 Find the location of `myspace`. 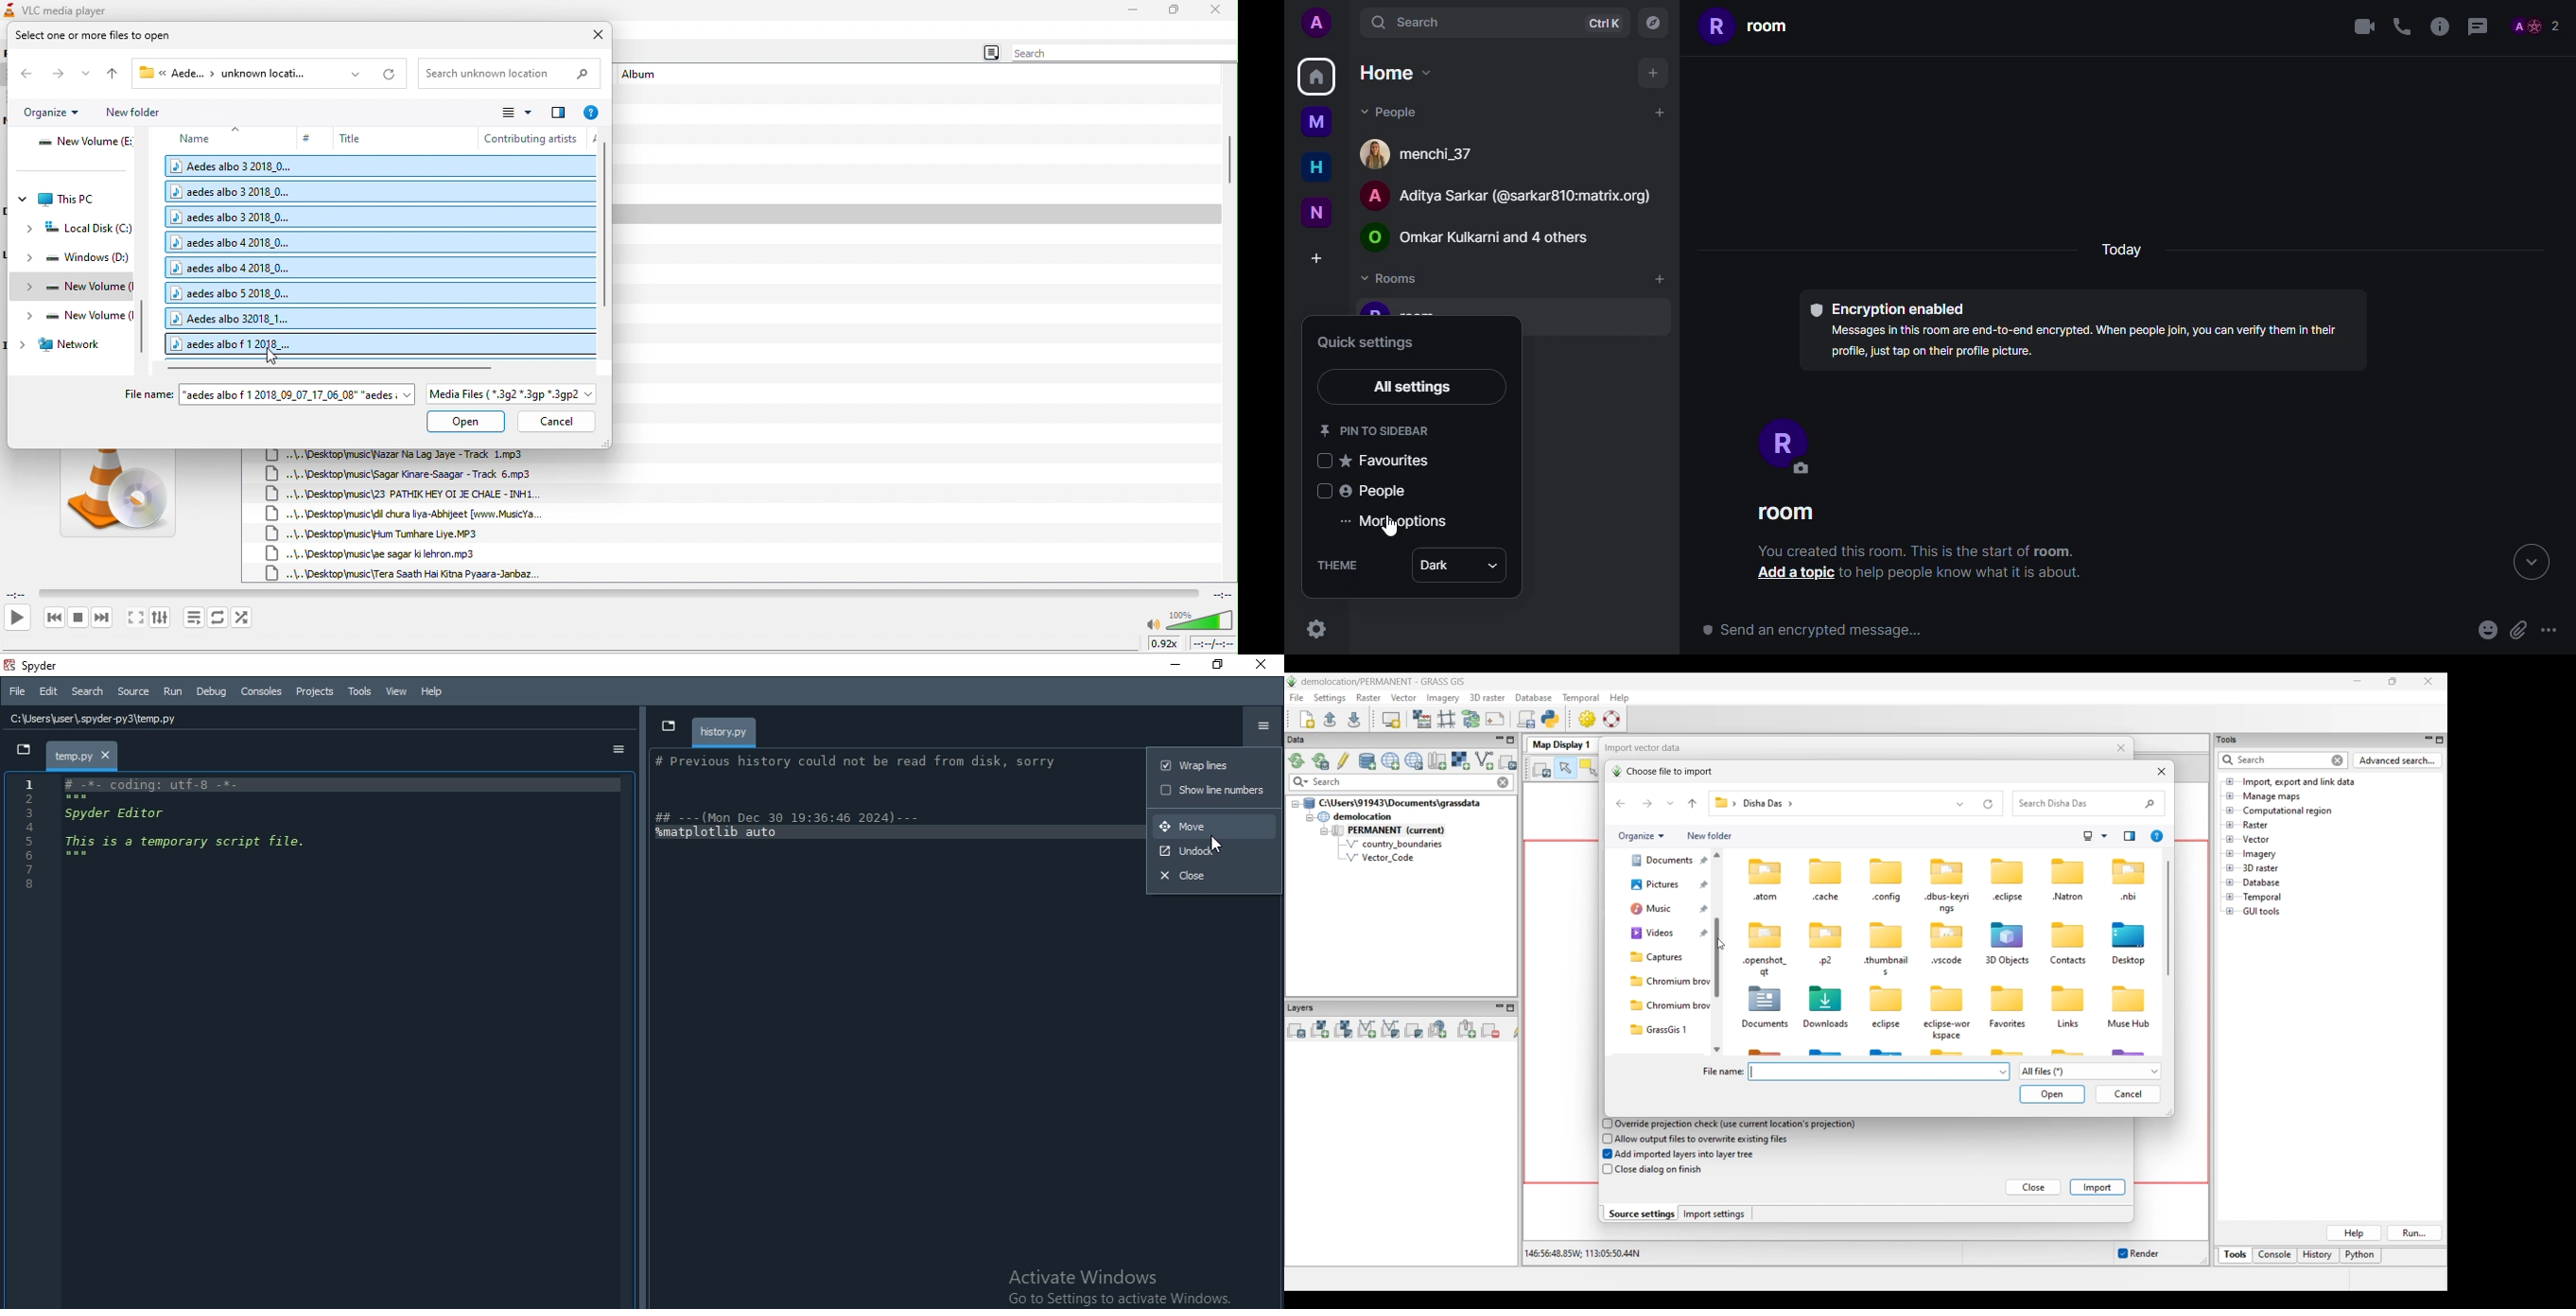

myspace is located at coordinates (1315, 124).